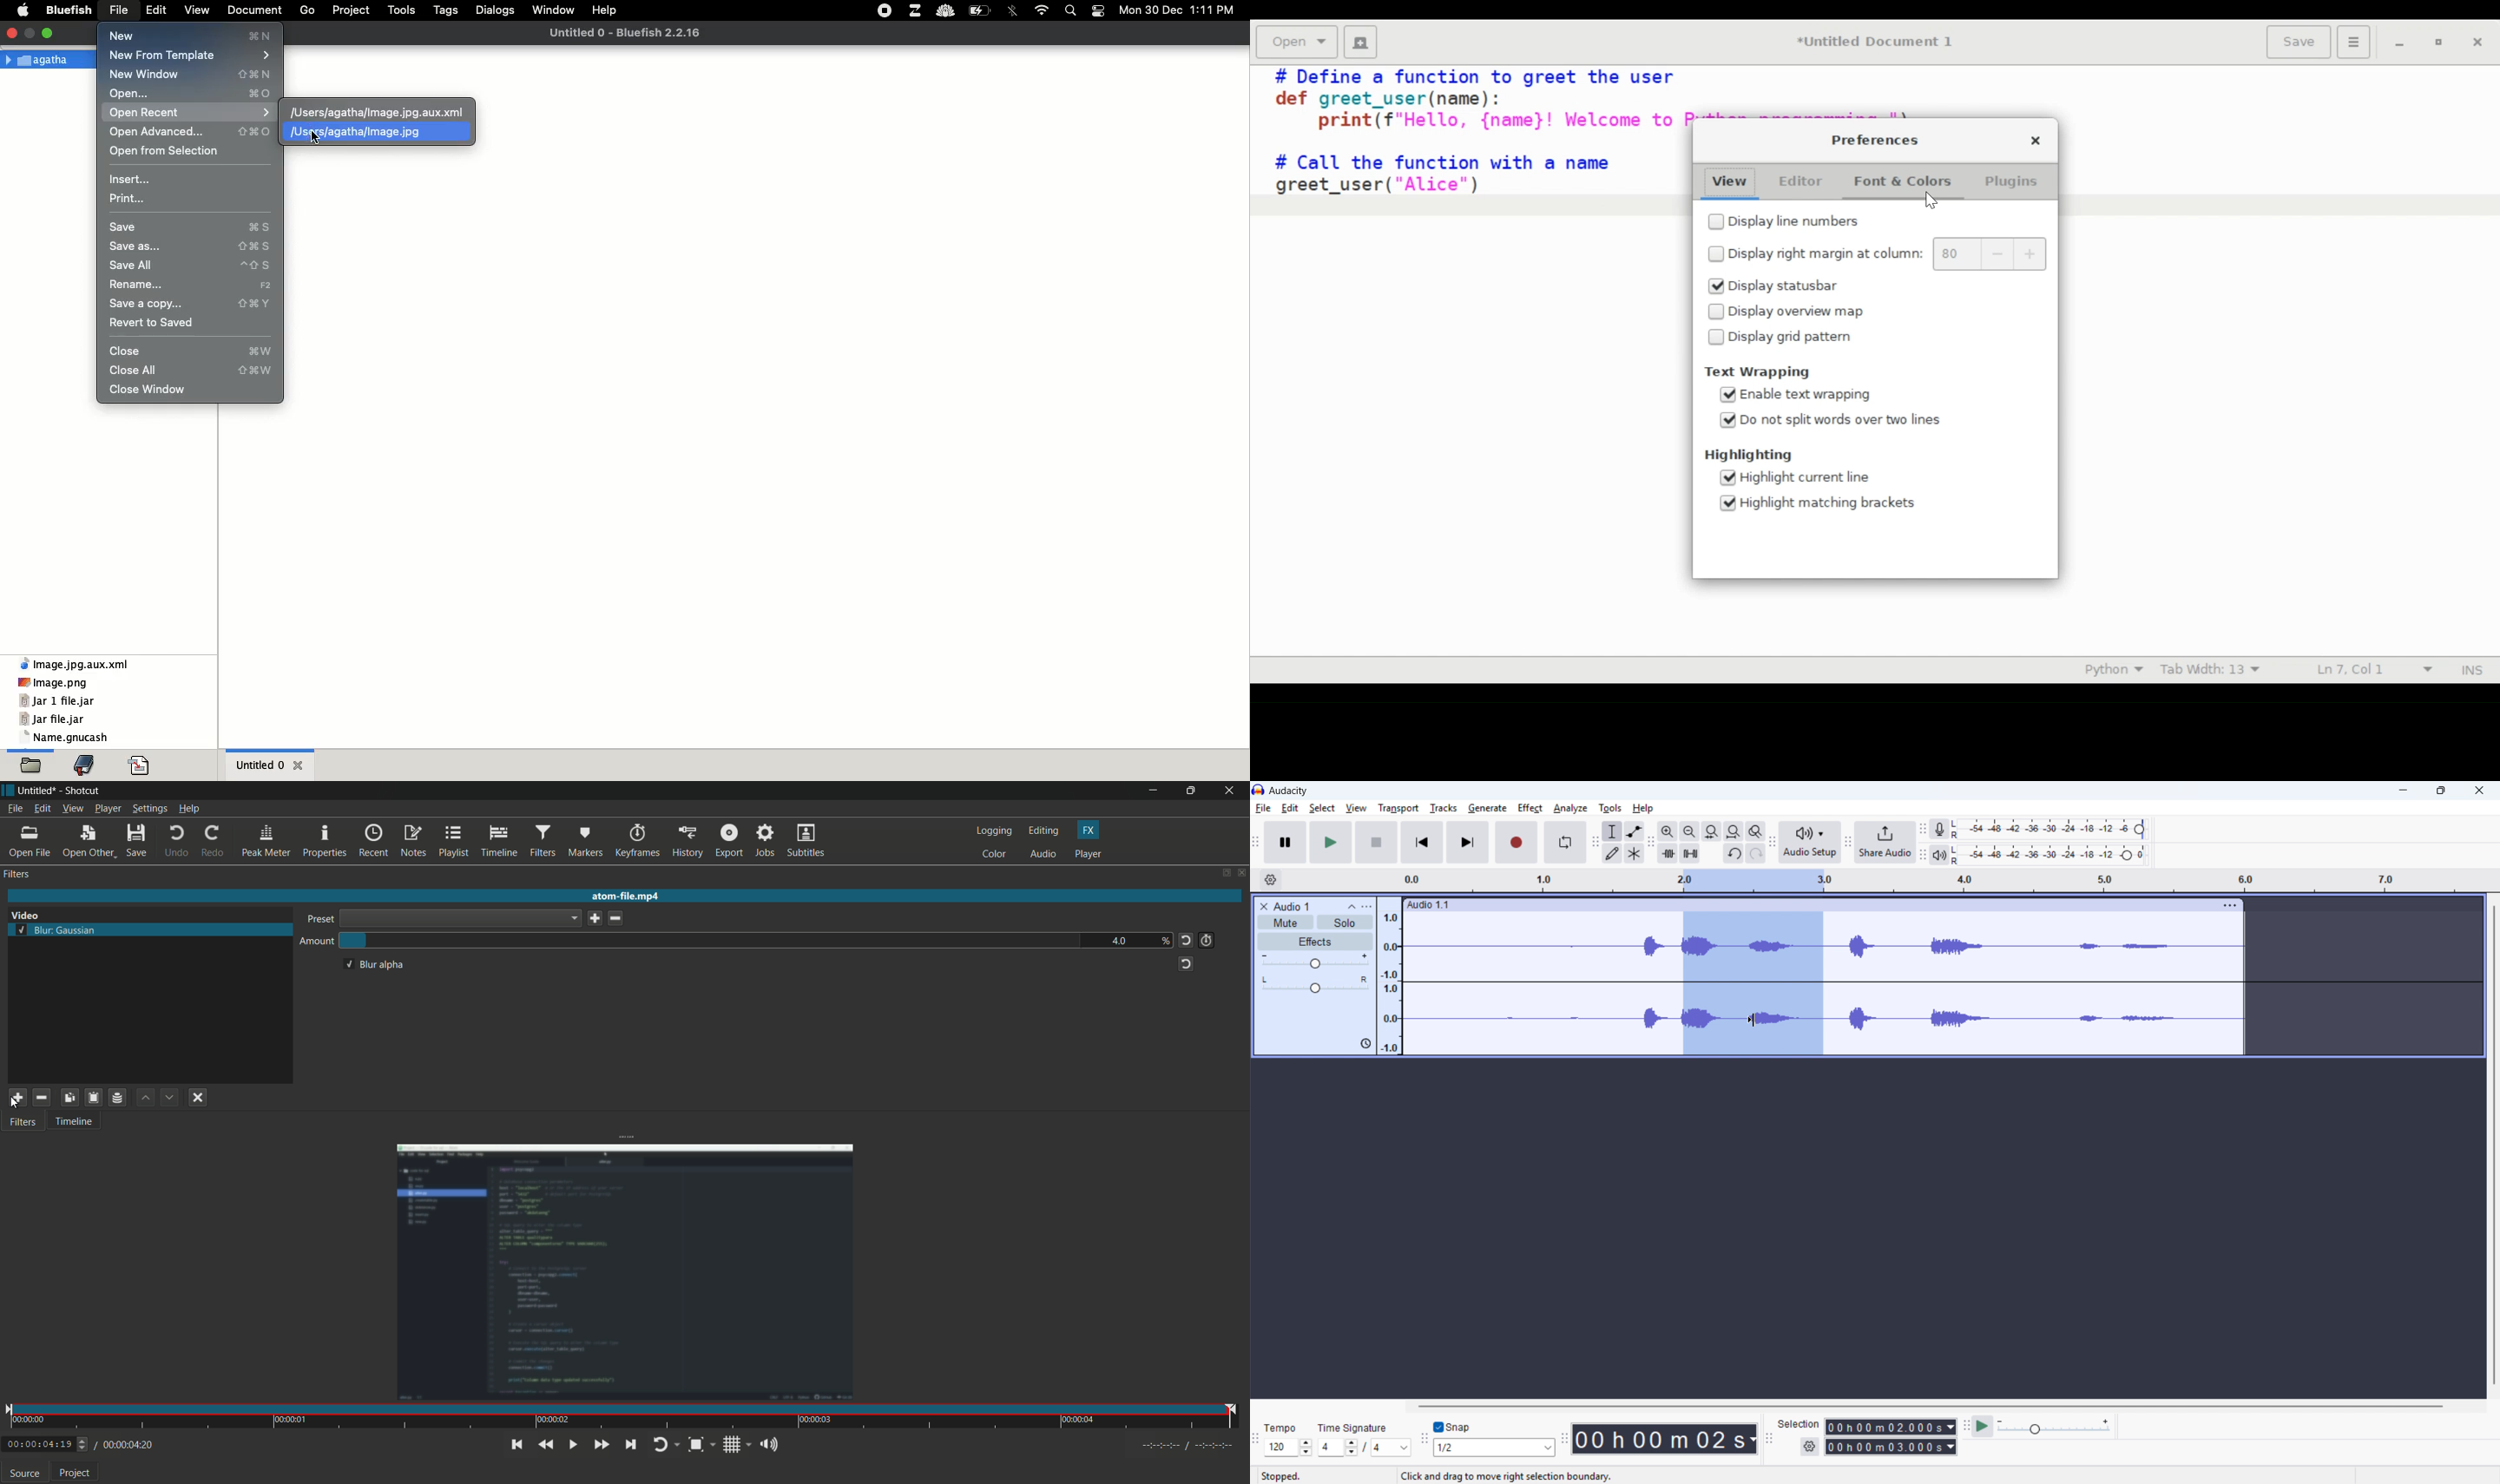 This screenshot has width=2520, height=1484. Describe the element at coordinates (42, 808) in the screenshot. I see `edit menu` at that location.